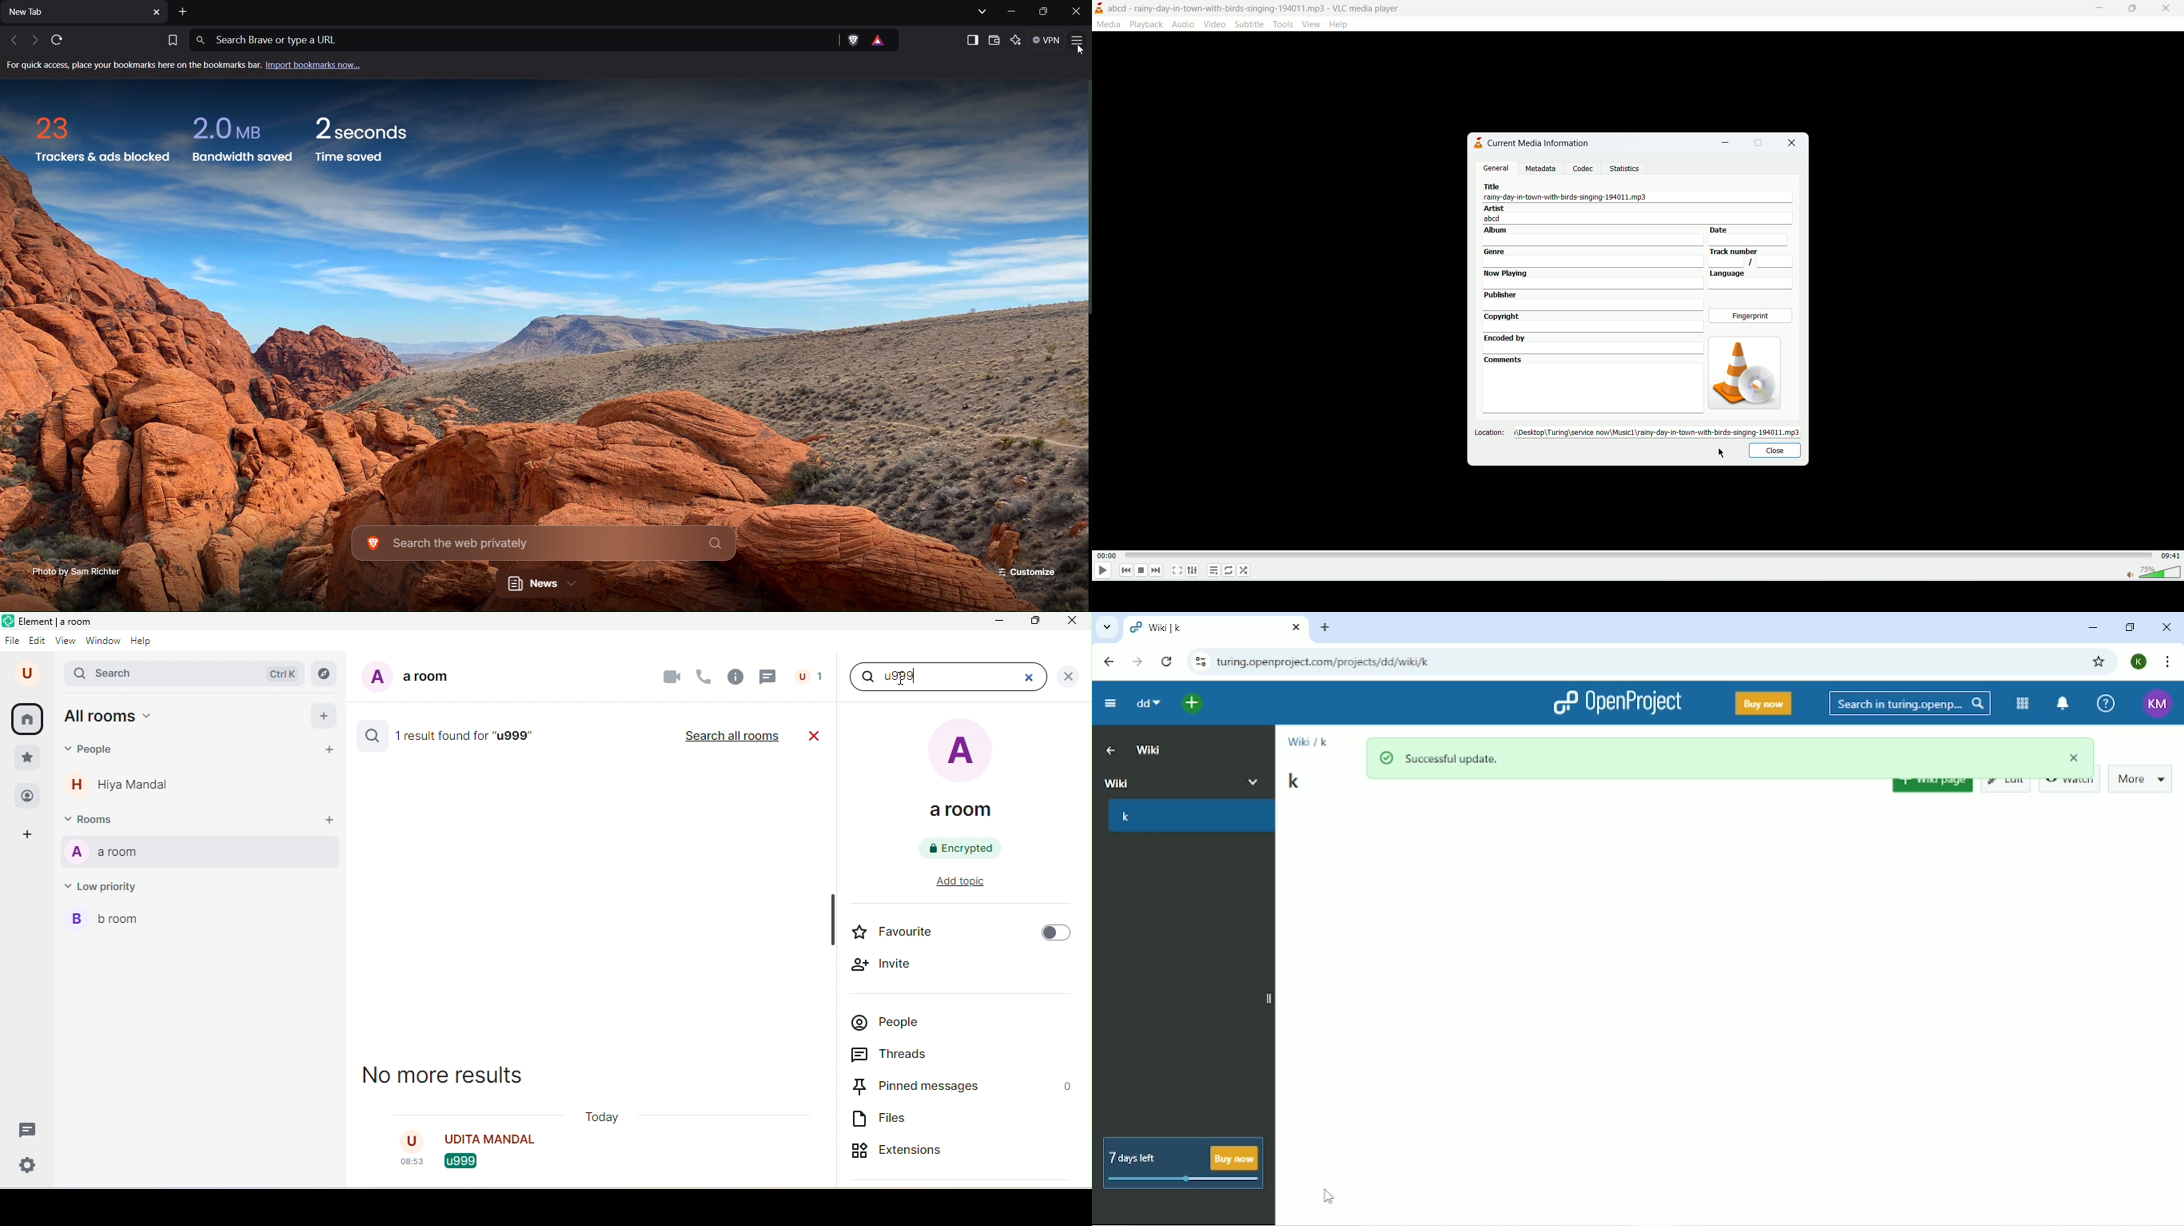 The height and width of the screenshot is (1232, 2184). I want to click on home, so click(30, 719).